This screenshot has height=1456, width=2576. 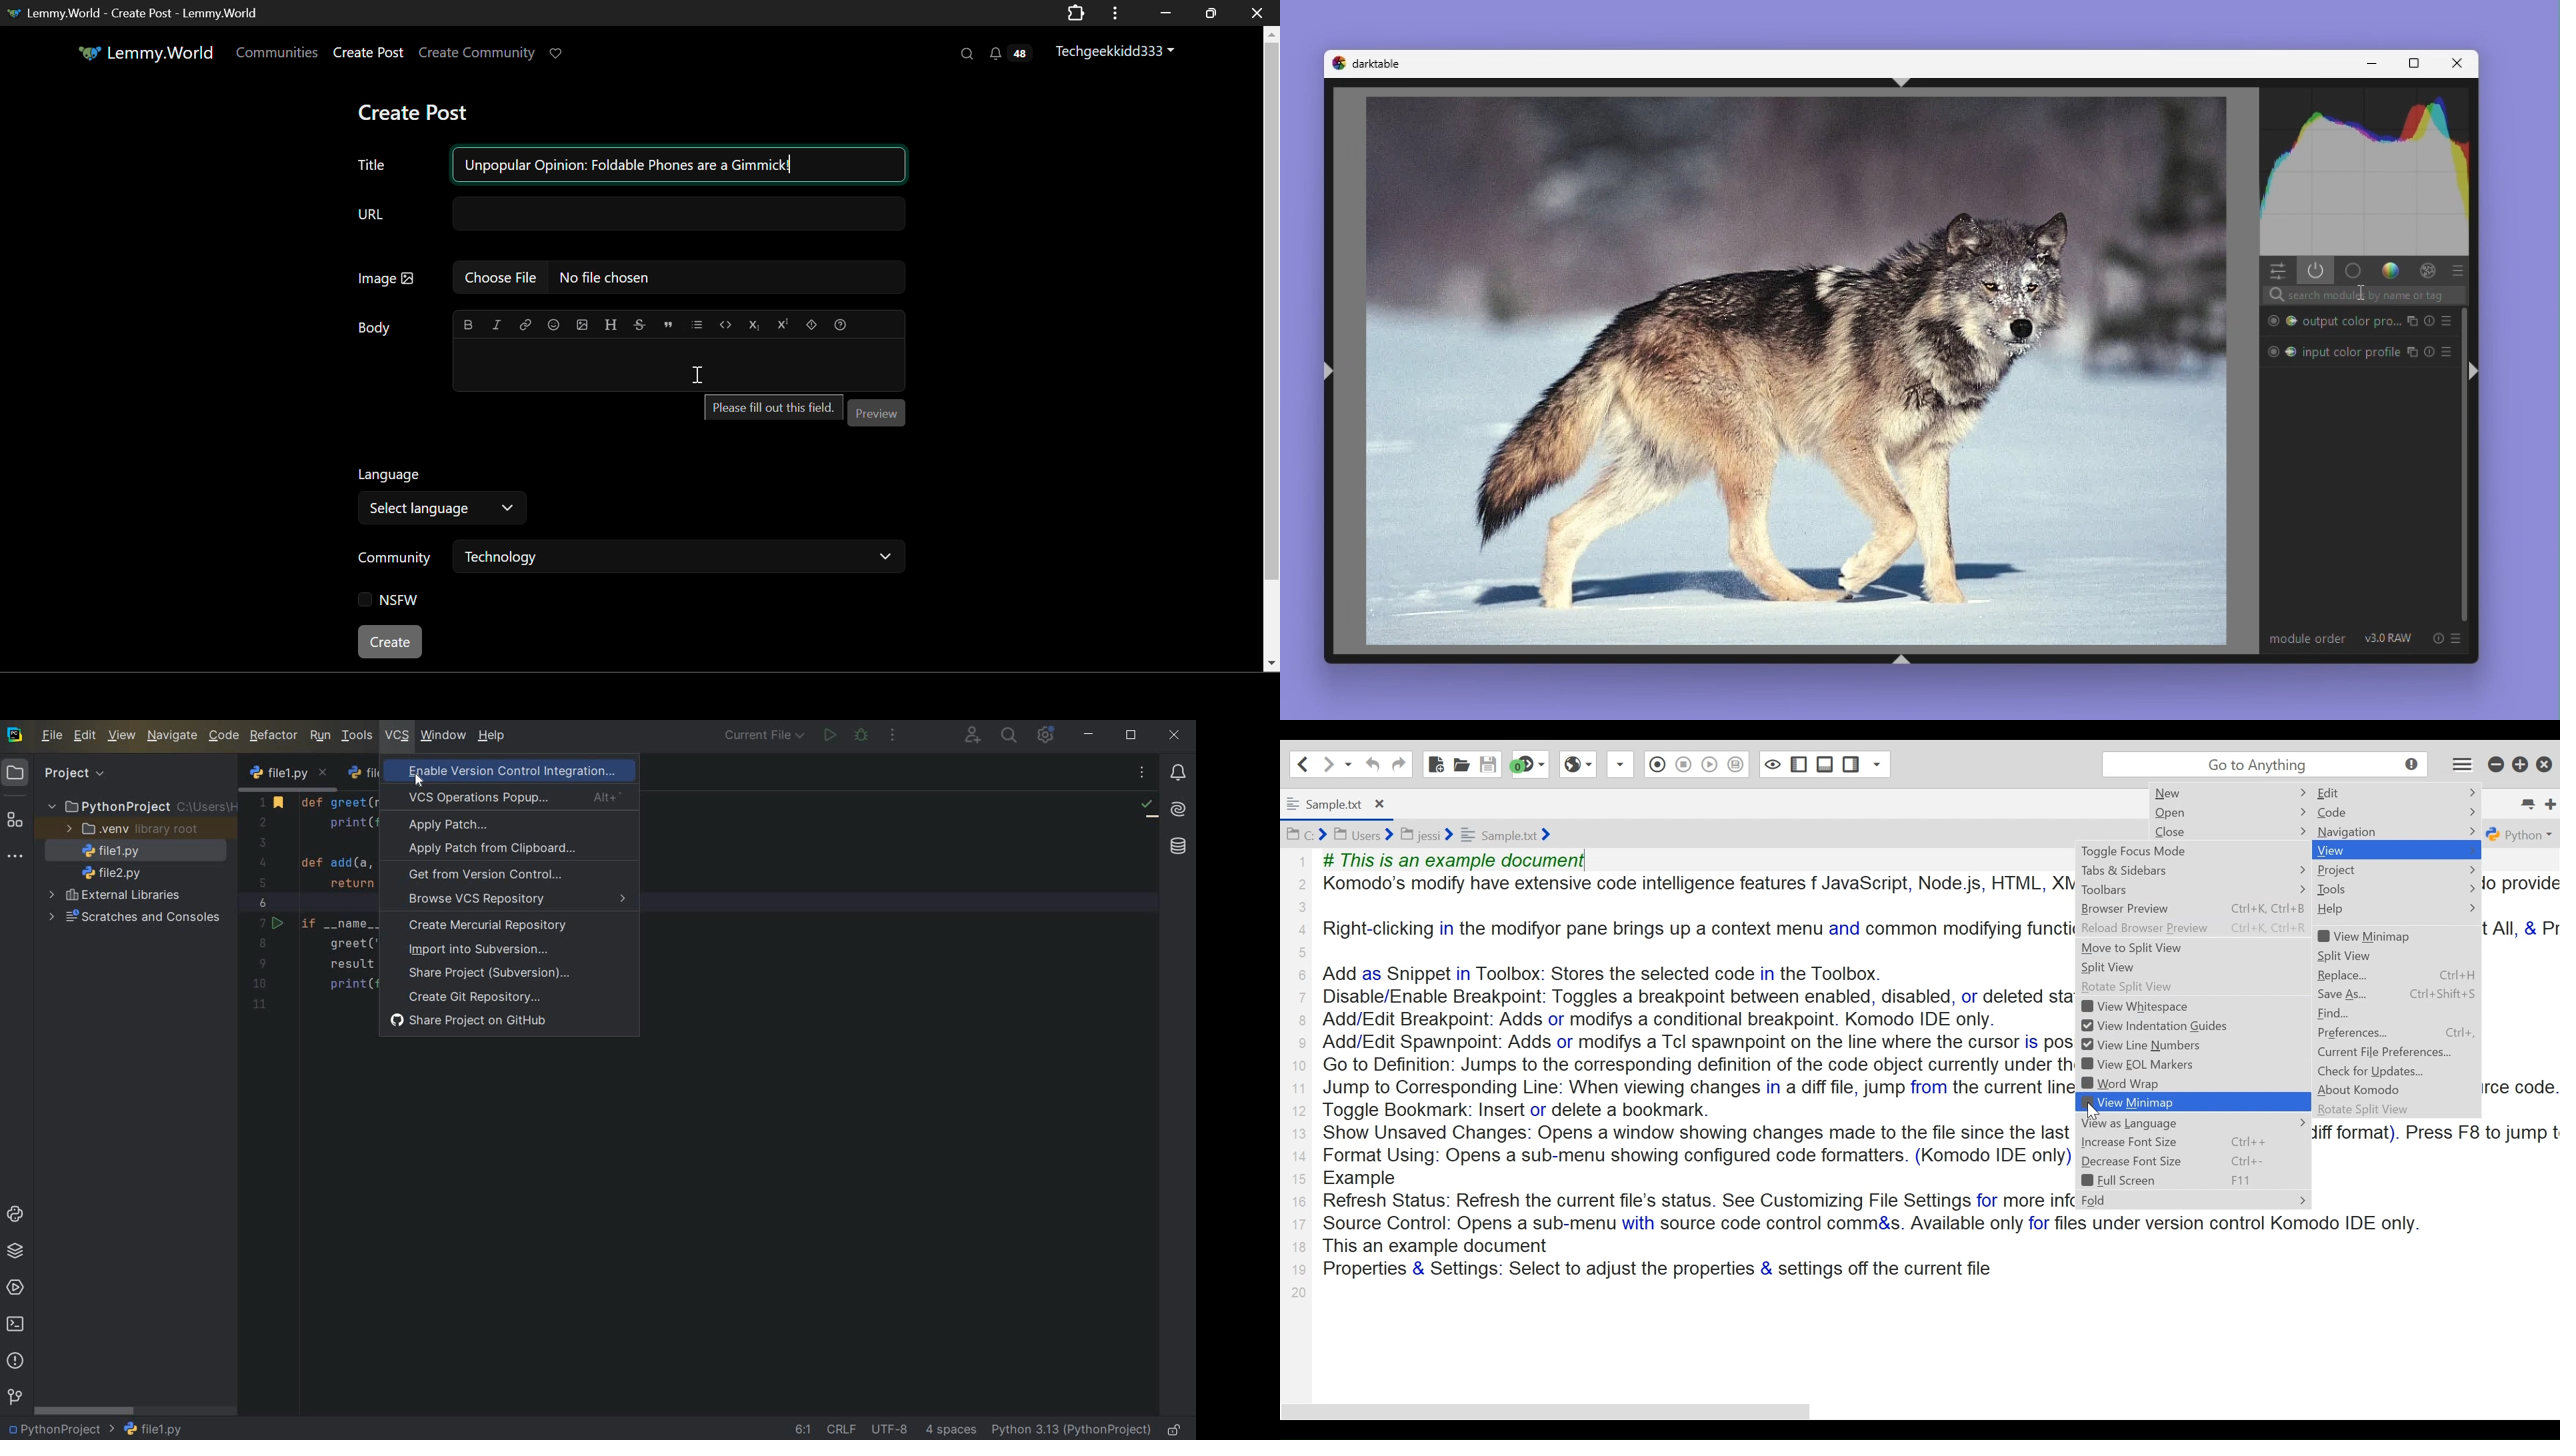 I want to click on reset, so click(x=2428, y=321).